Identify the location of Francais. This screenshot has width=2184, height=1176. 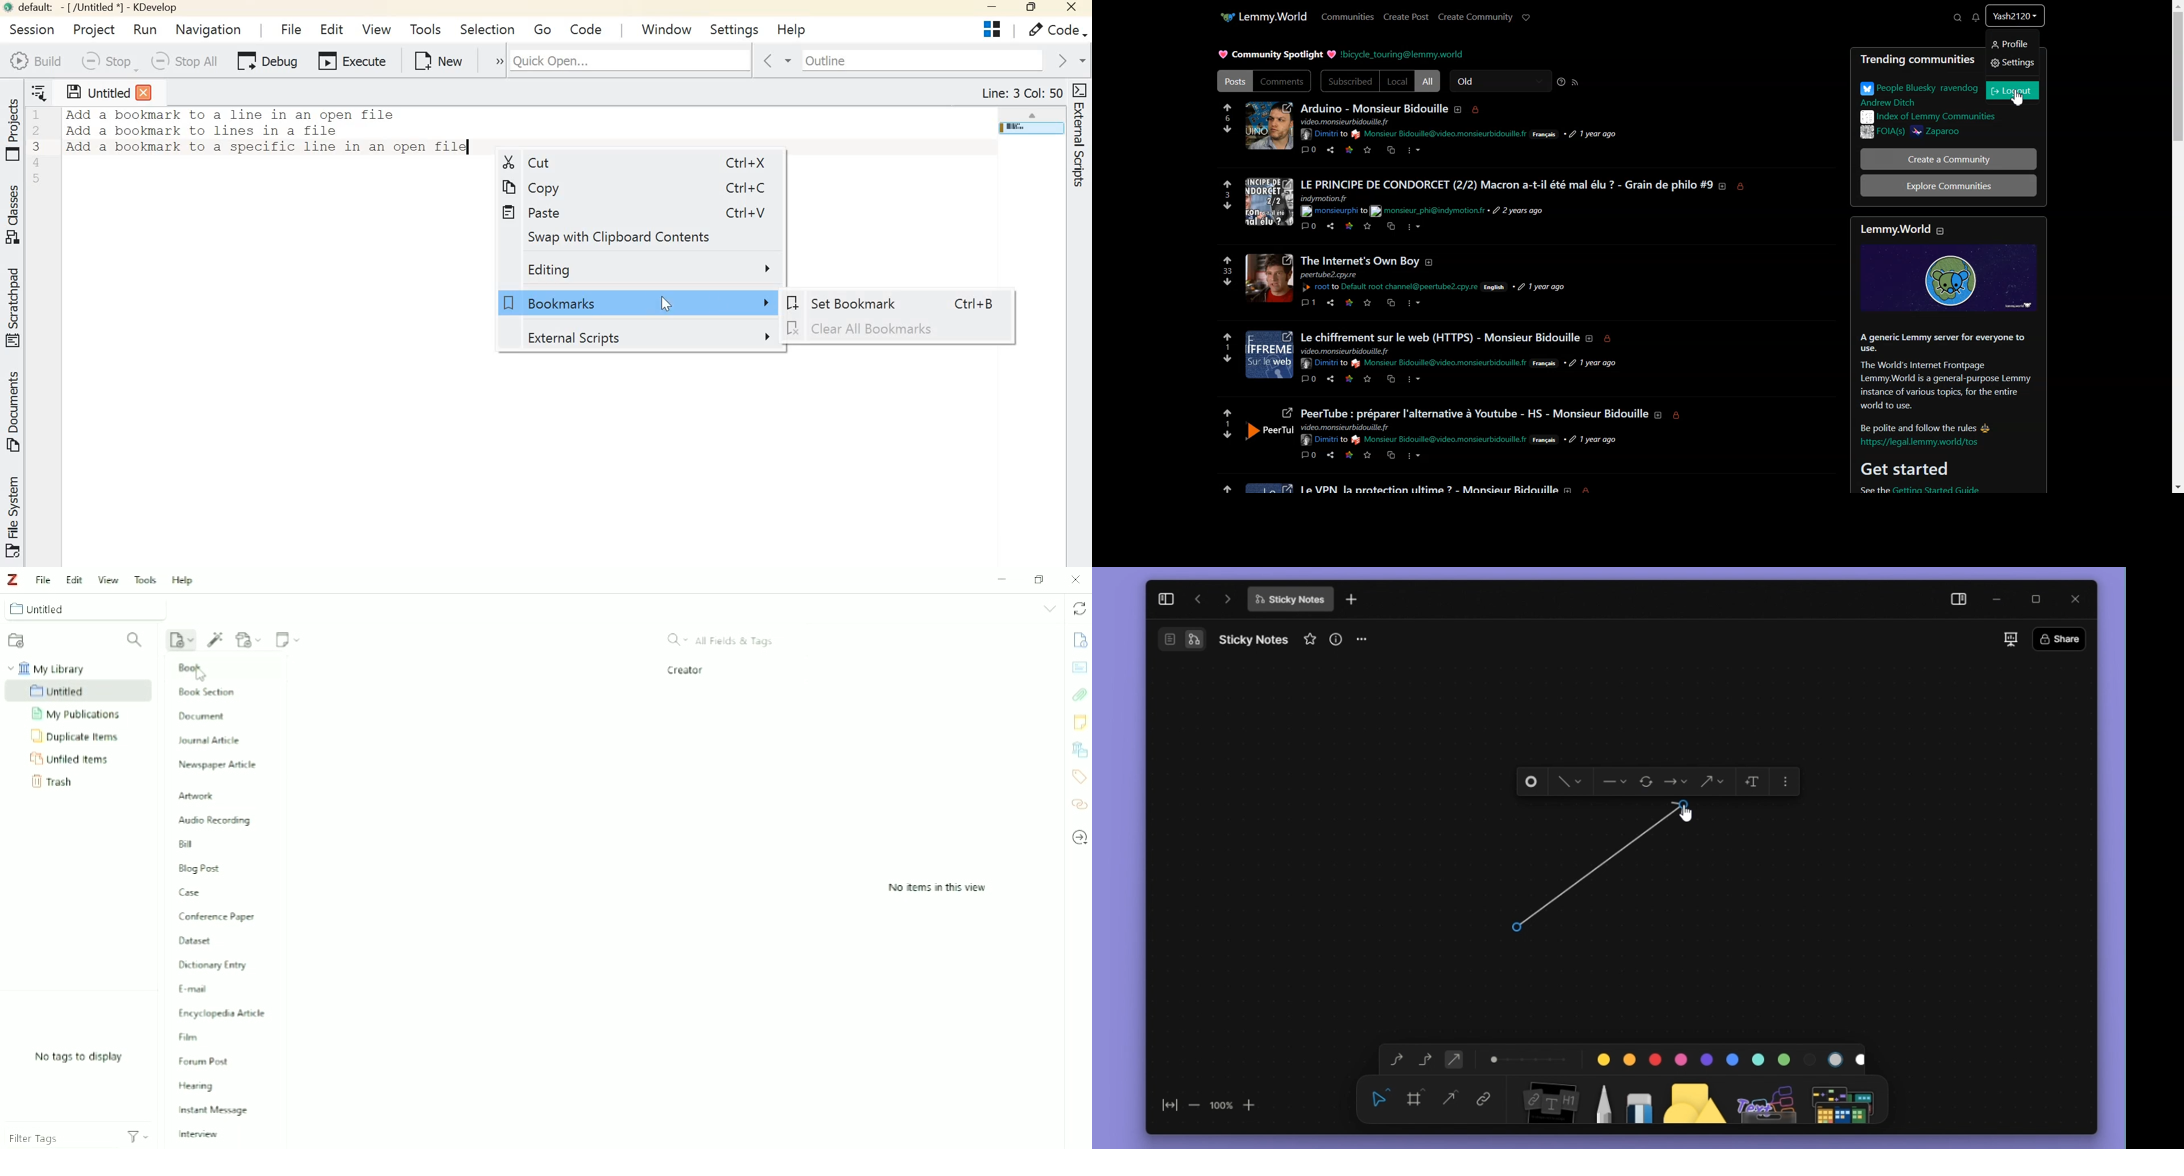
(1548, 365).